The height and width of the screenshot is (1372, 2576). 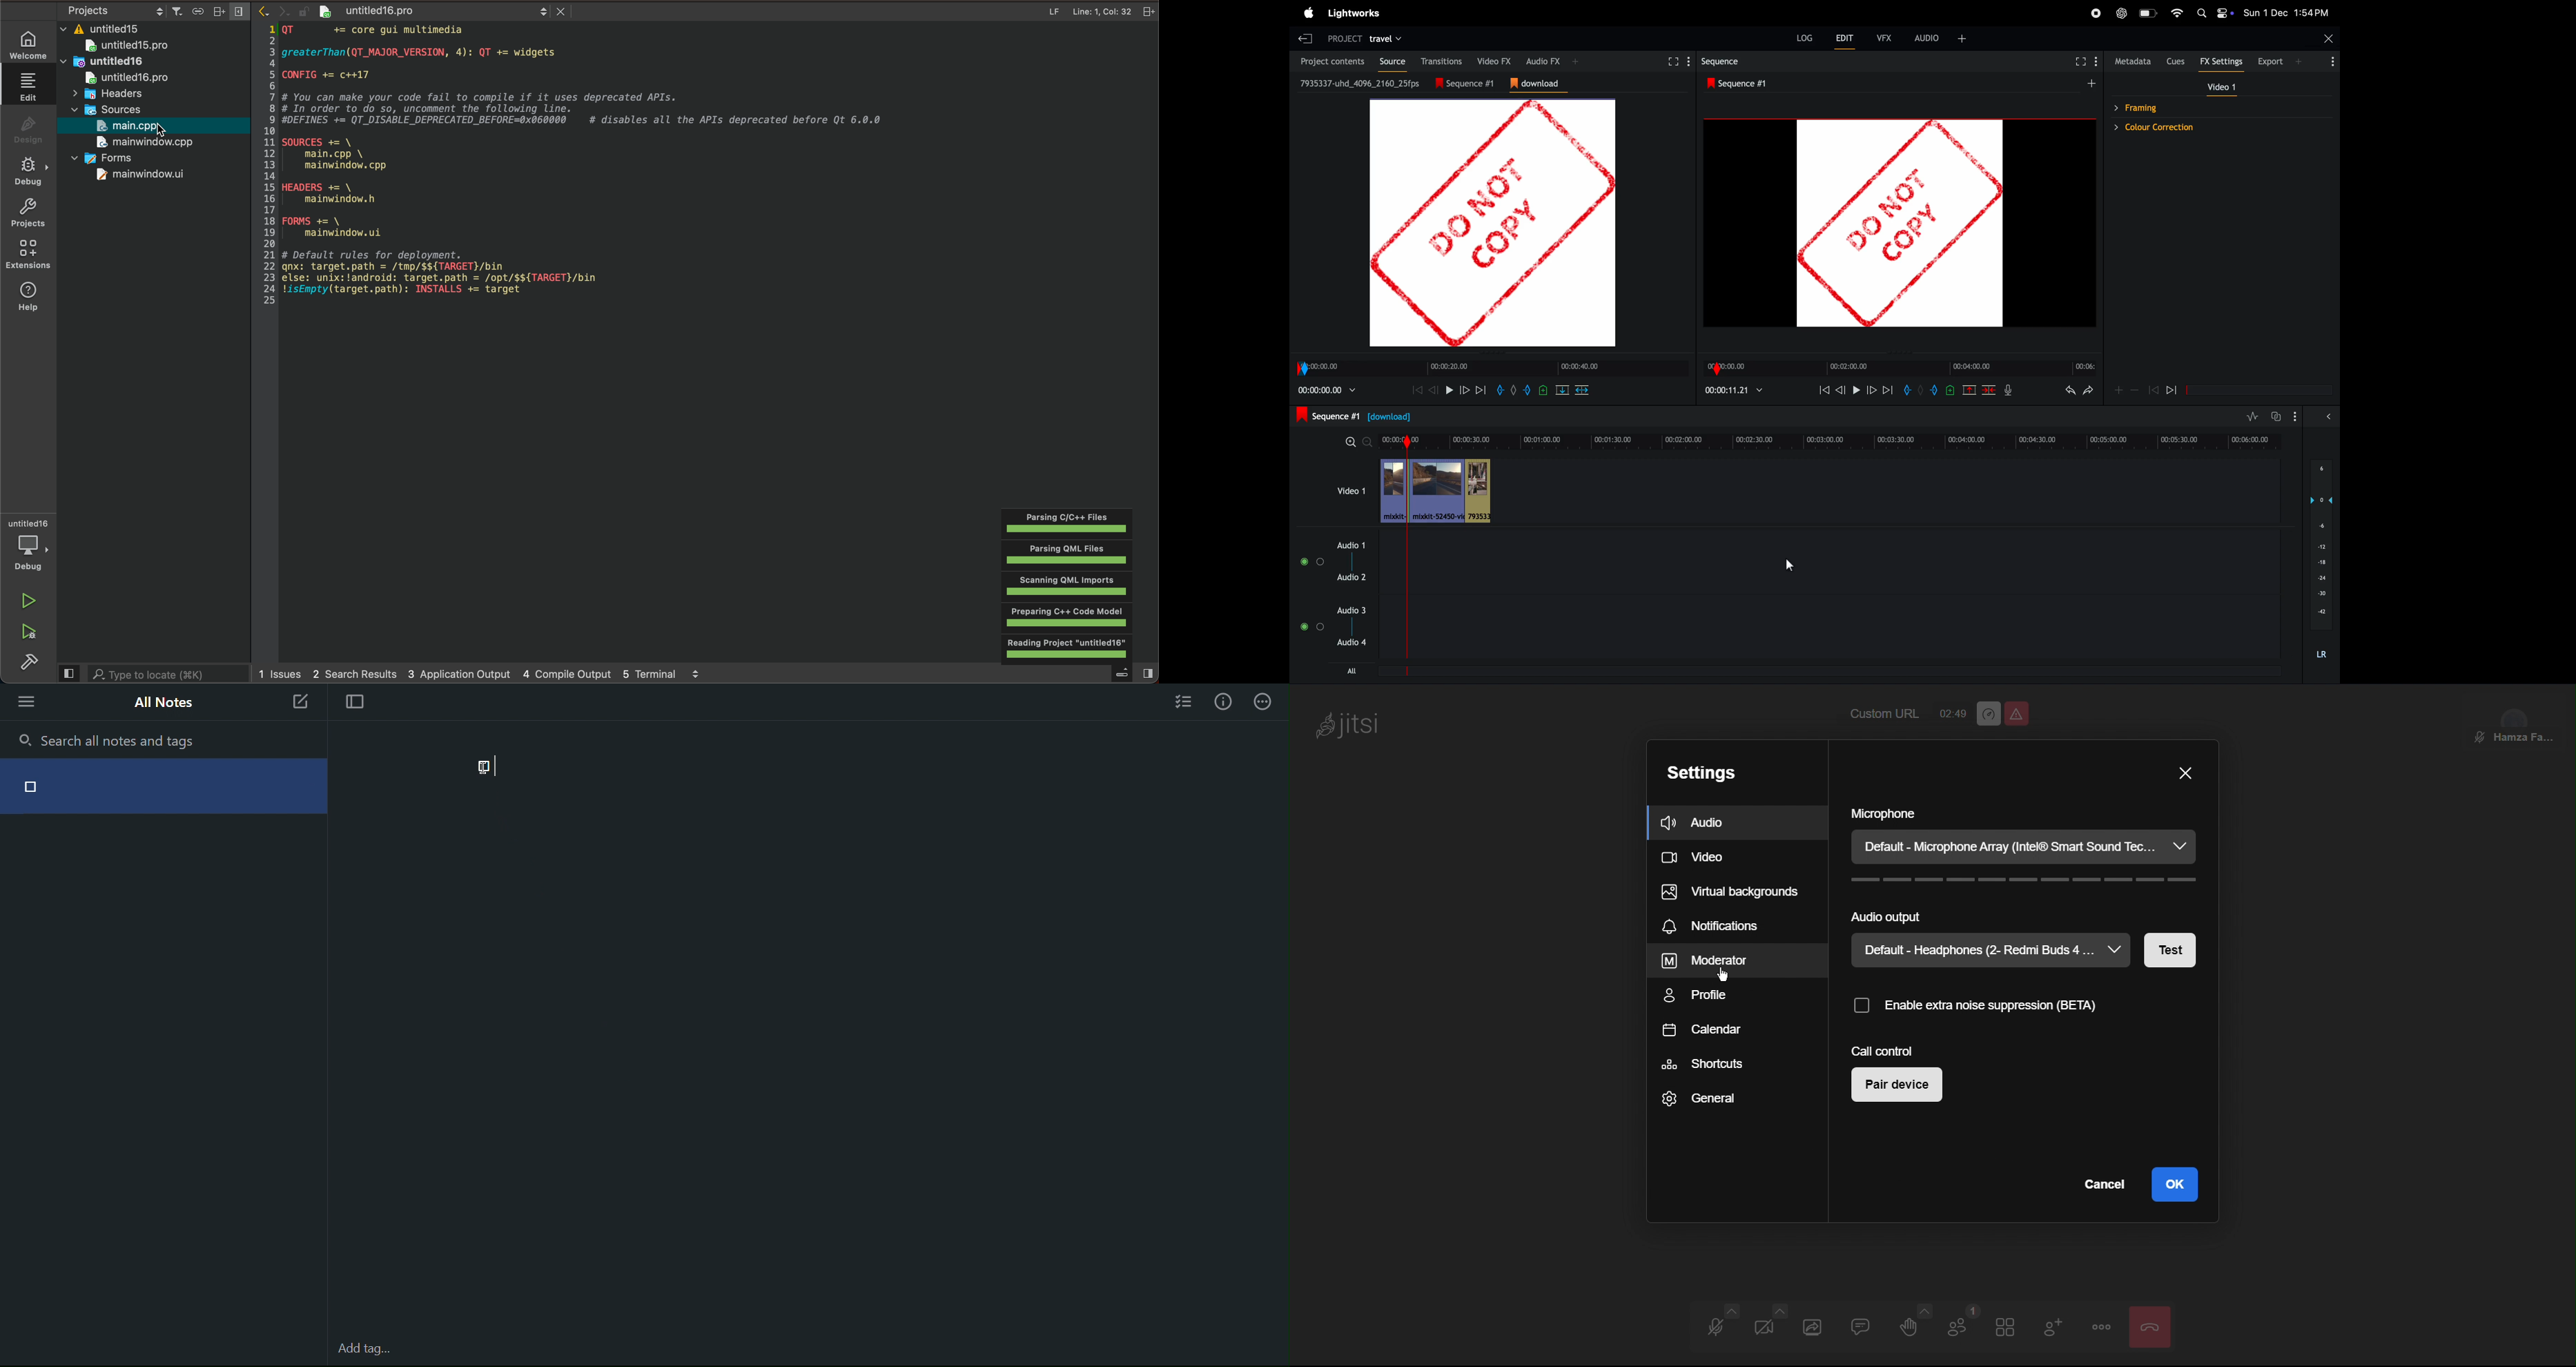 What do you see at coordinates (1965, 1327) in the screenshot?
I see `Participants` at bounding box center [1965, 1327].